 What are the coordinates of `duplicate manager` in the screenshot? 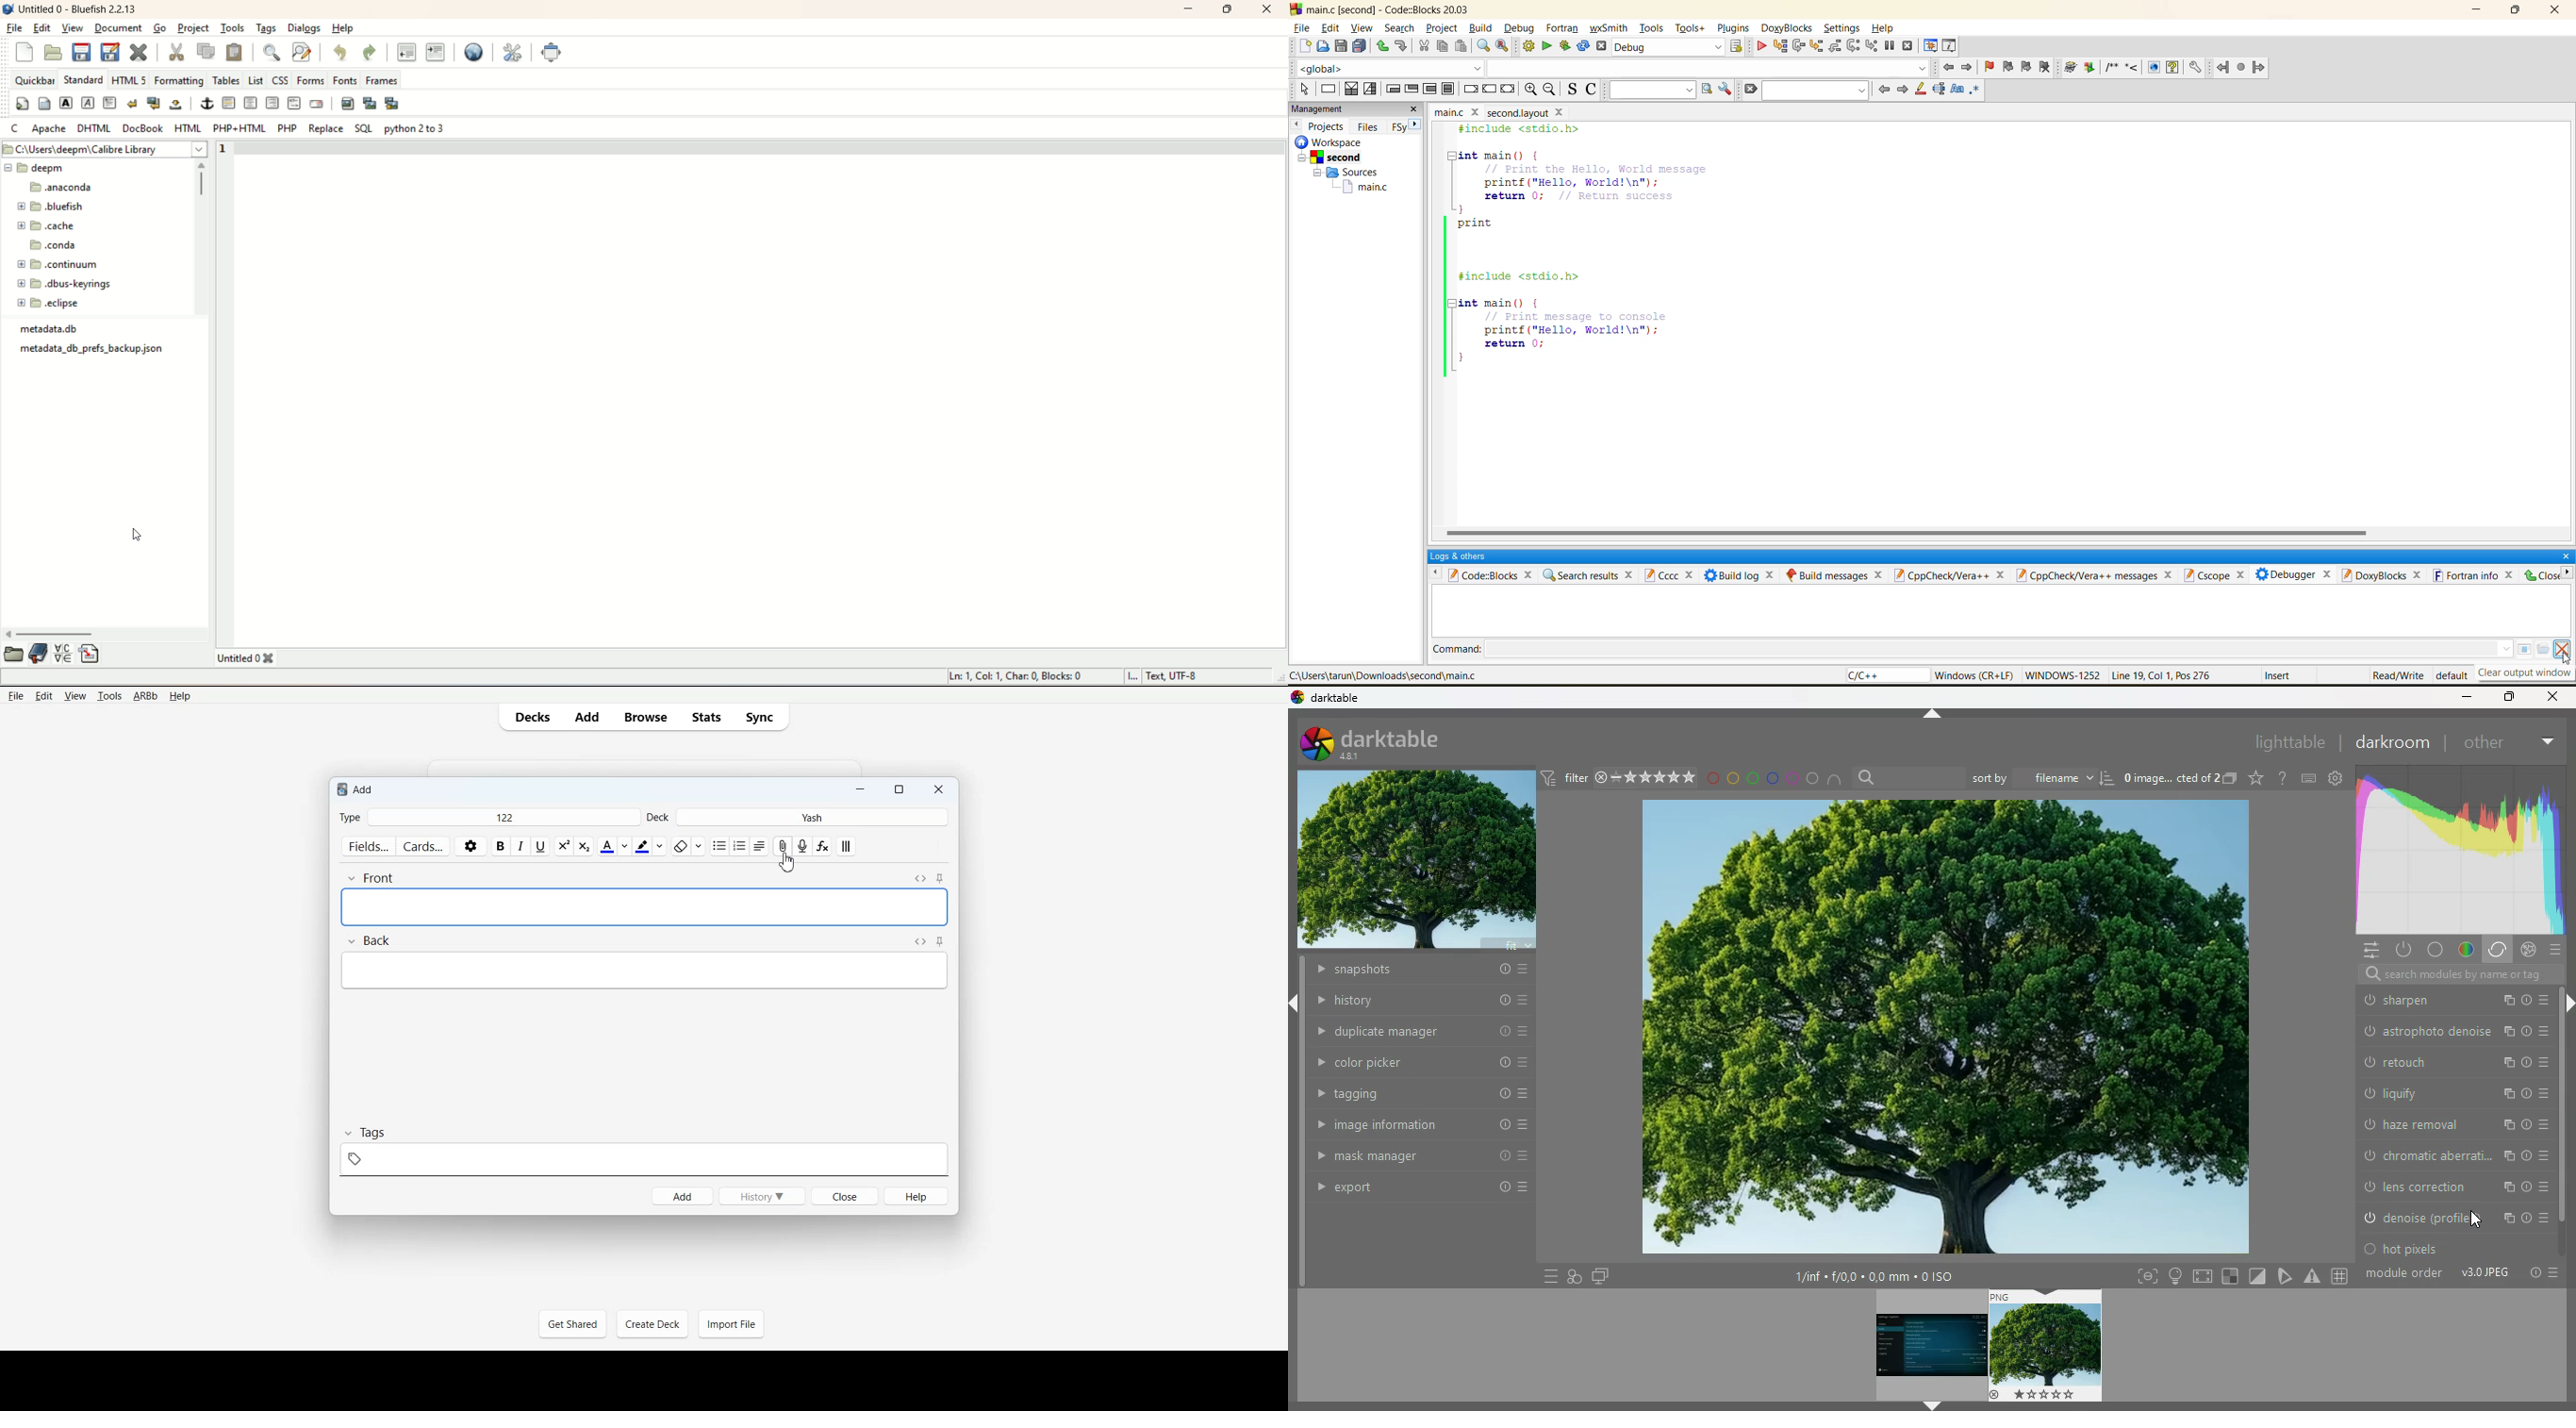 It's located at (1427, 1031).